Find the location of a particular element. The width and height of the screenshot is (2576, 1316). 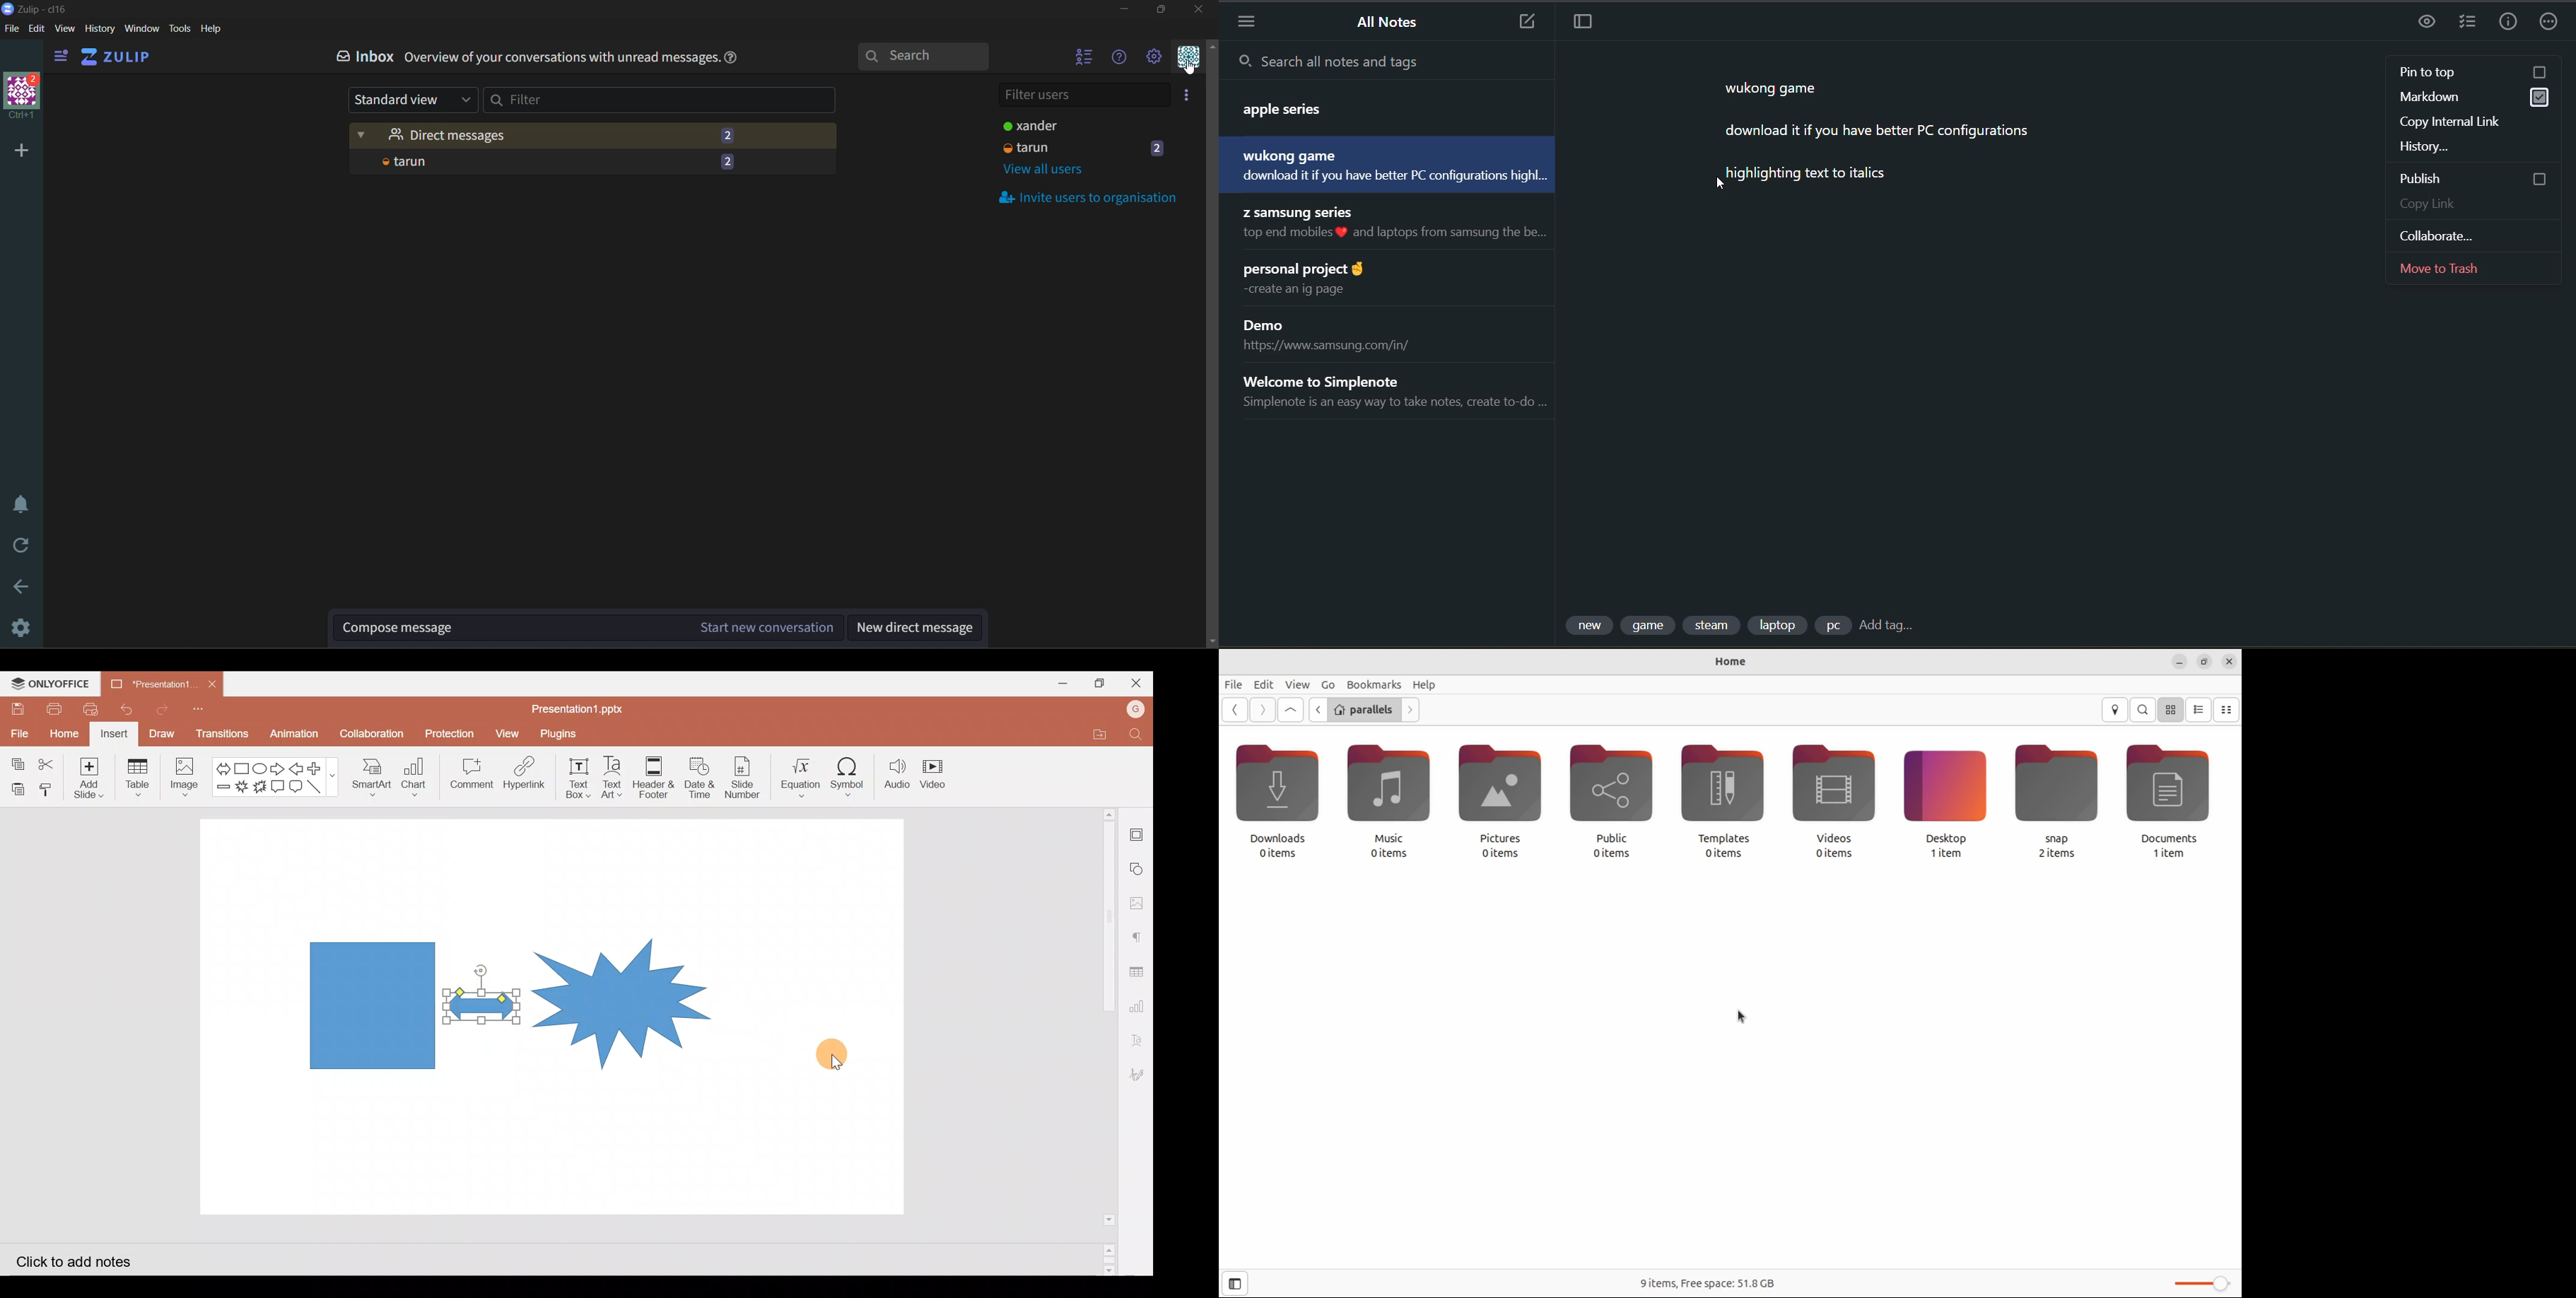

standard view is located at coordinates (411, 100).